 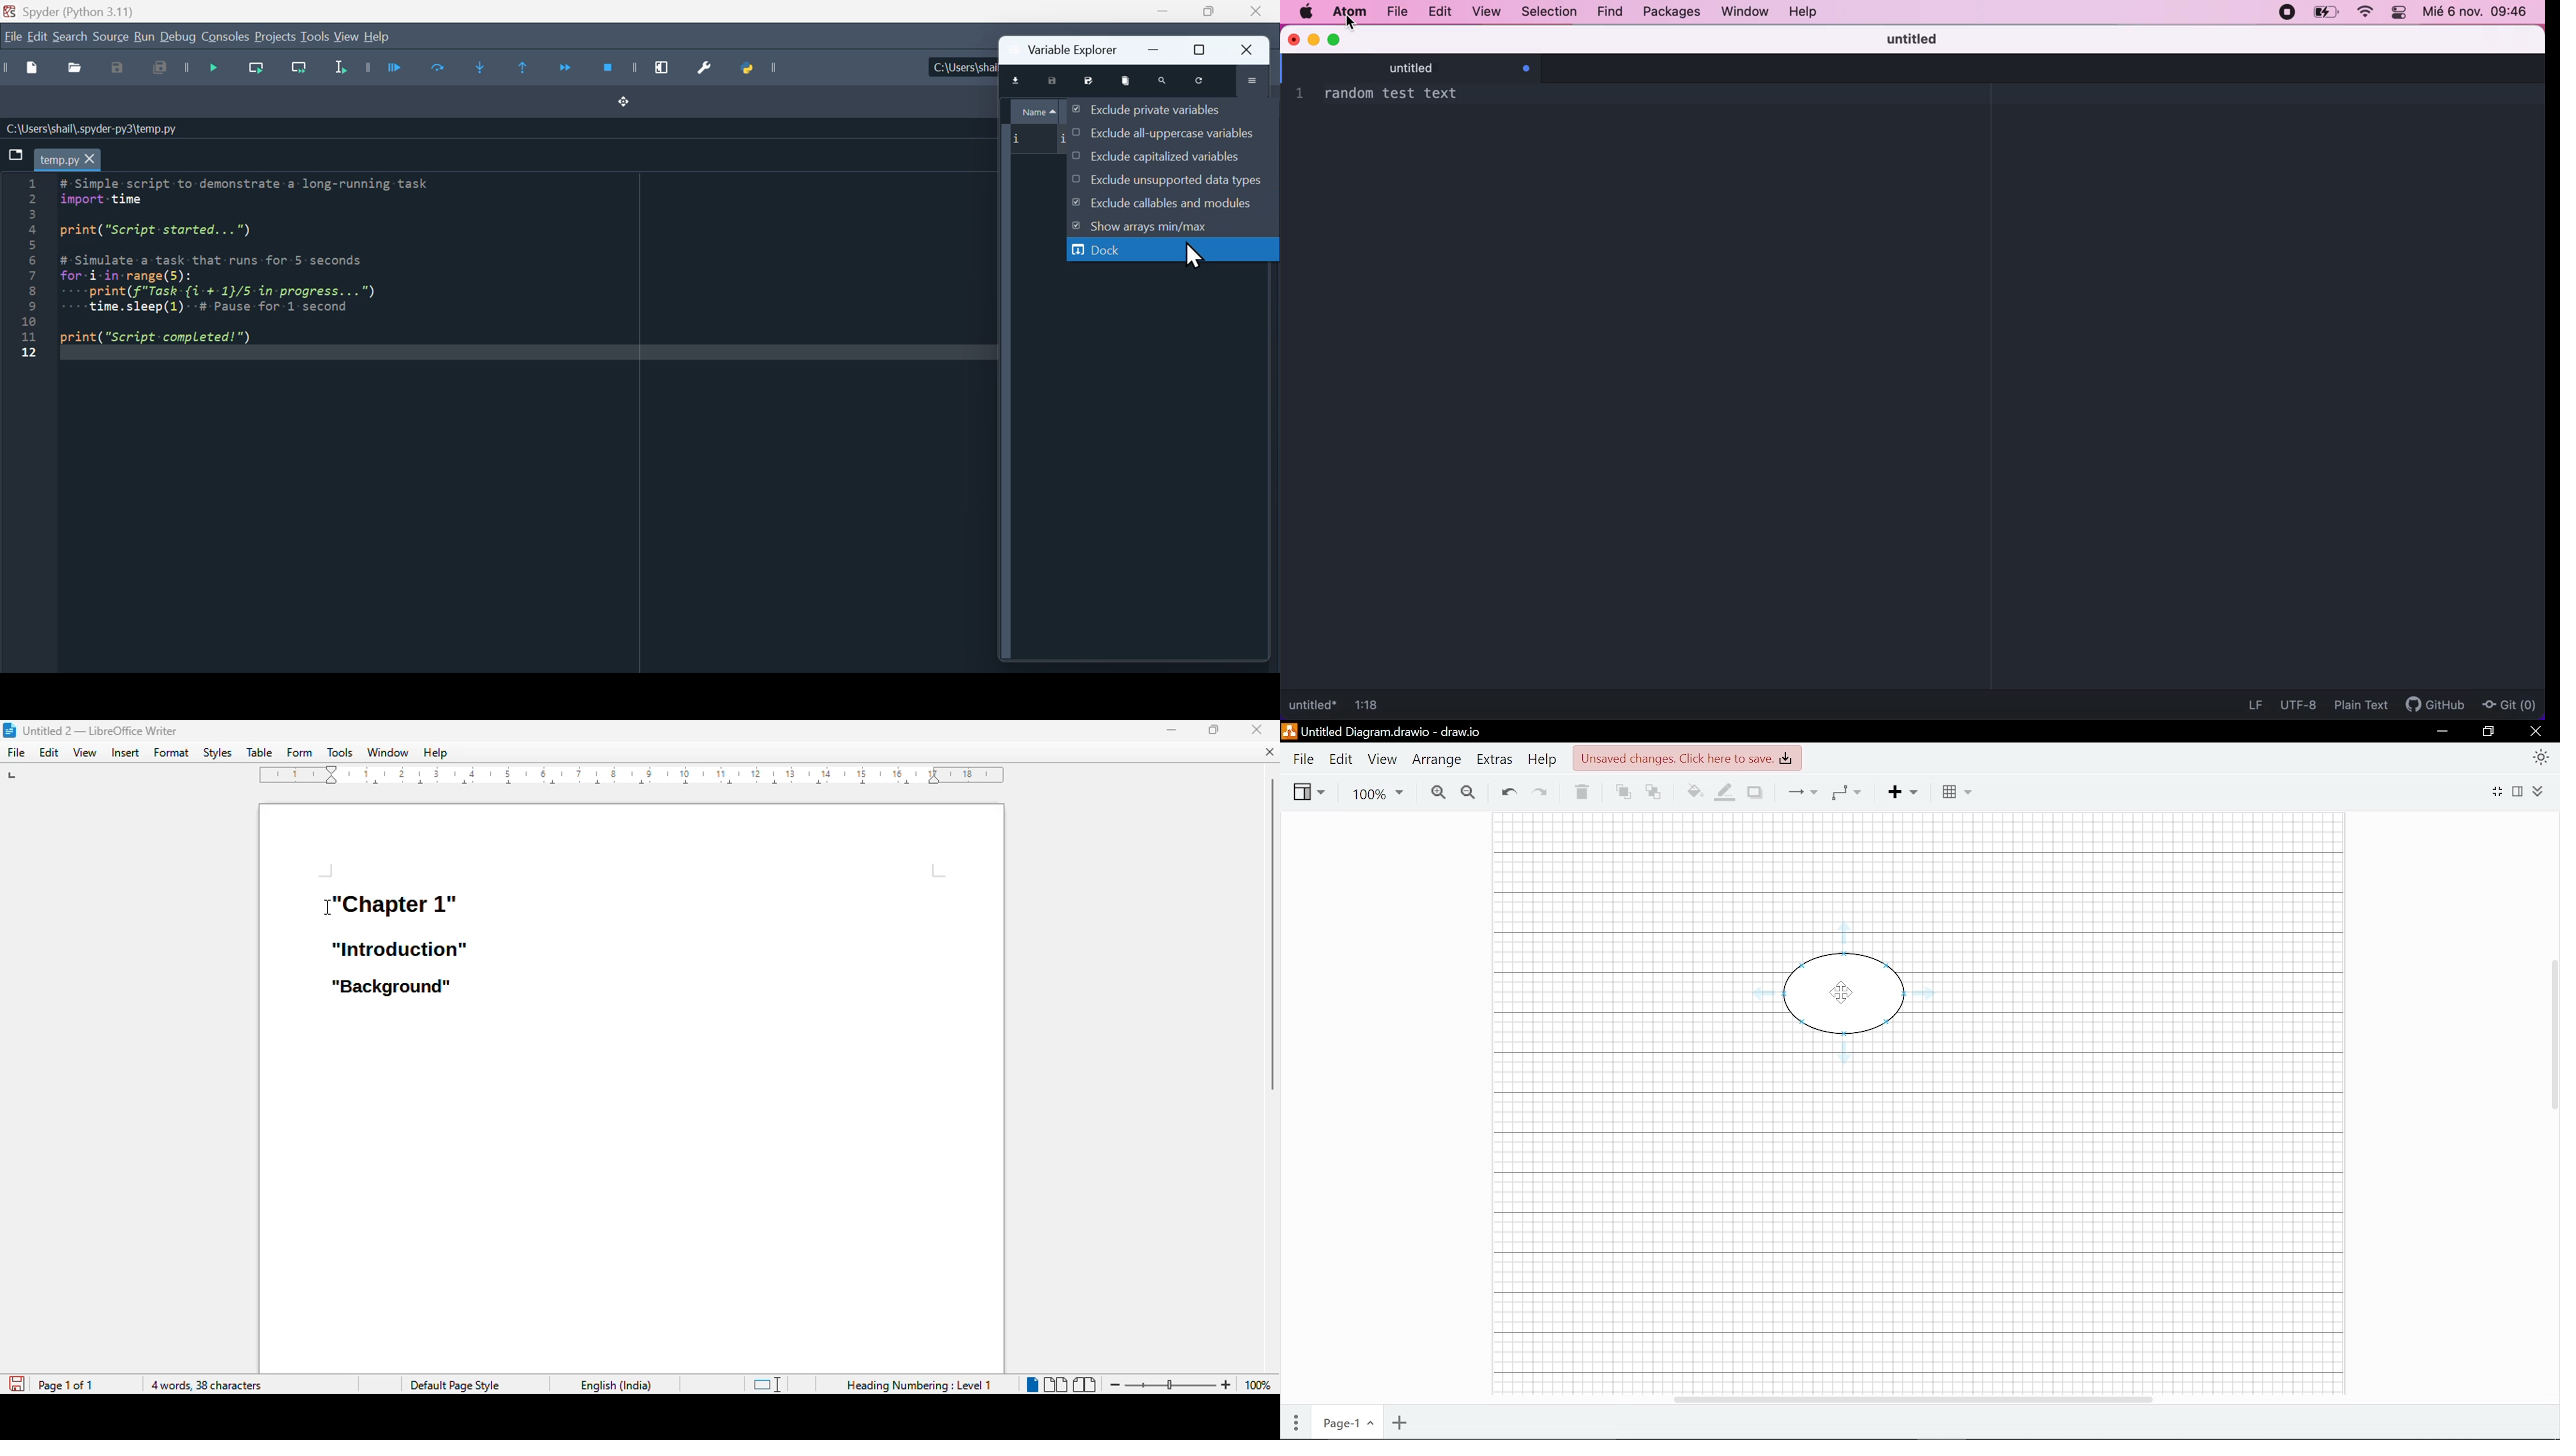 What do you see at coordinates (1161, 11) in the screenshot?
I see `minimise` at bounding box center [1161, 11].